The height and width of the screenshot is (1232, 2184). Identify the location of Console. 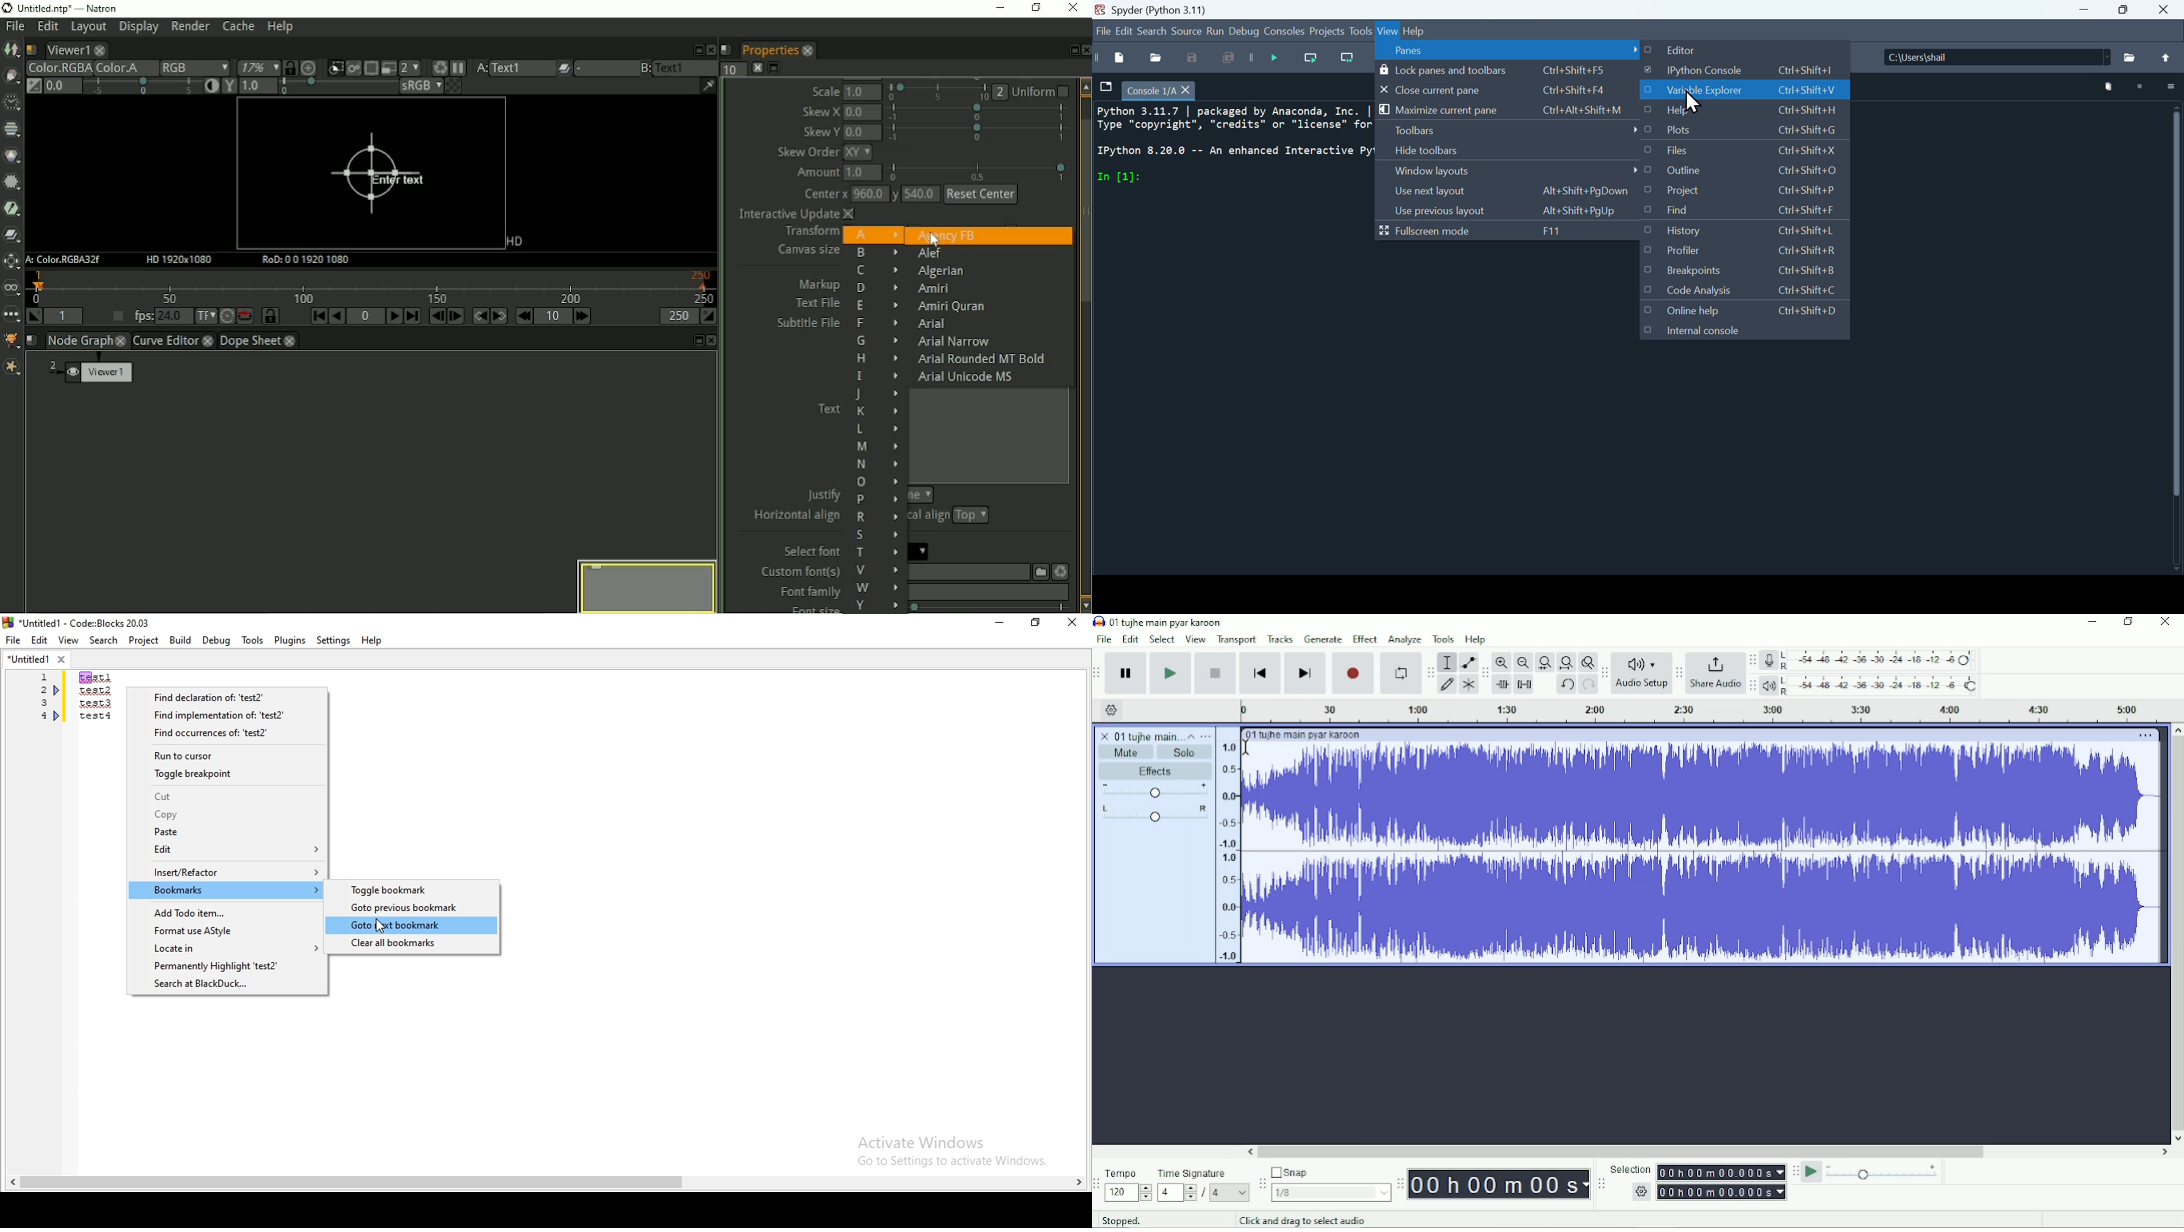
(1286, 32).